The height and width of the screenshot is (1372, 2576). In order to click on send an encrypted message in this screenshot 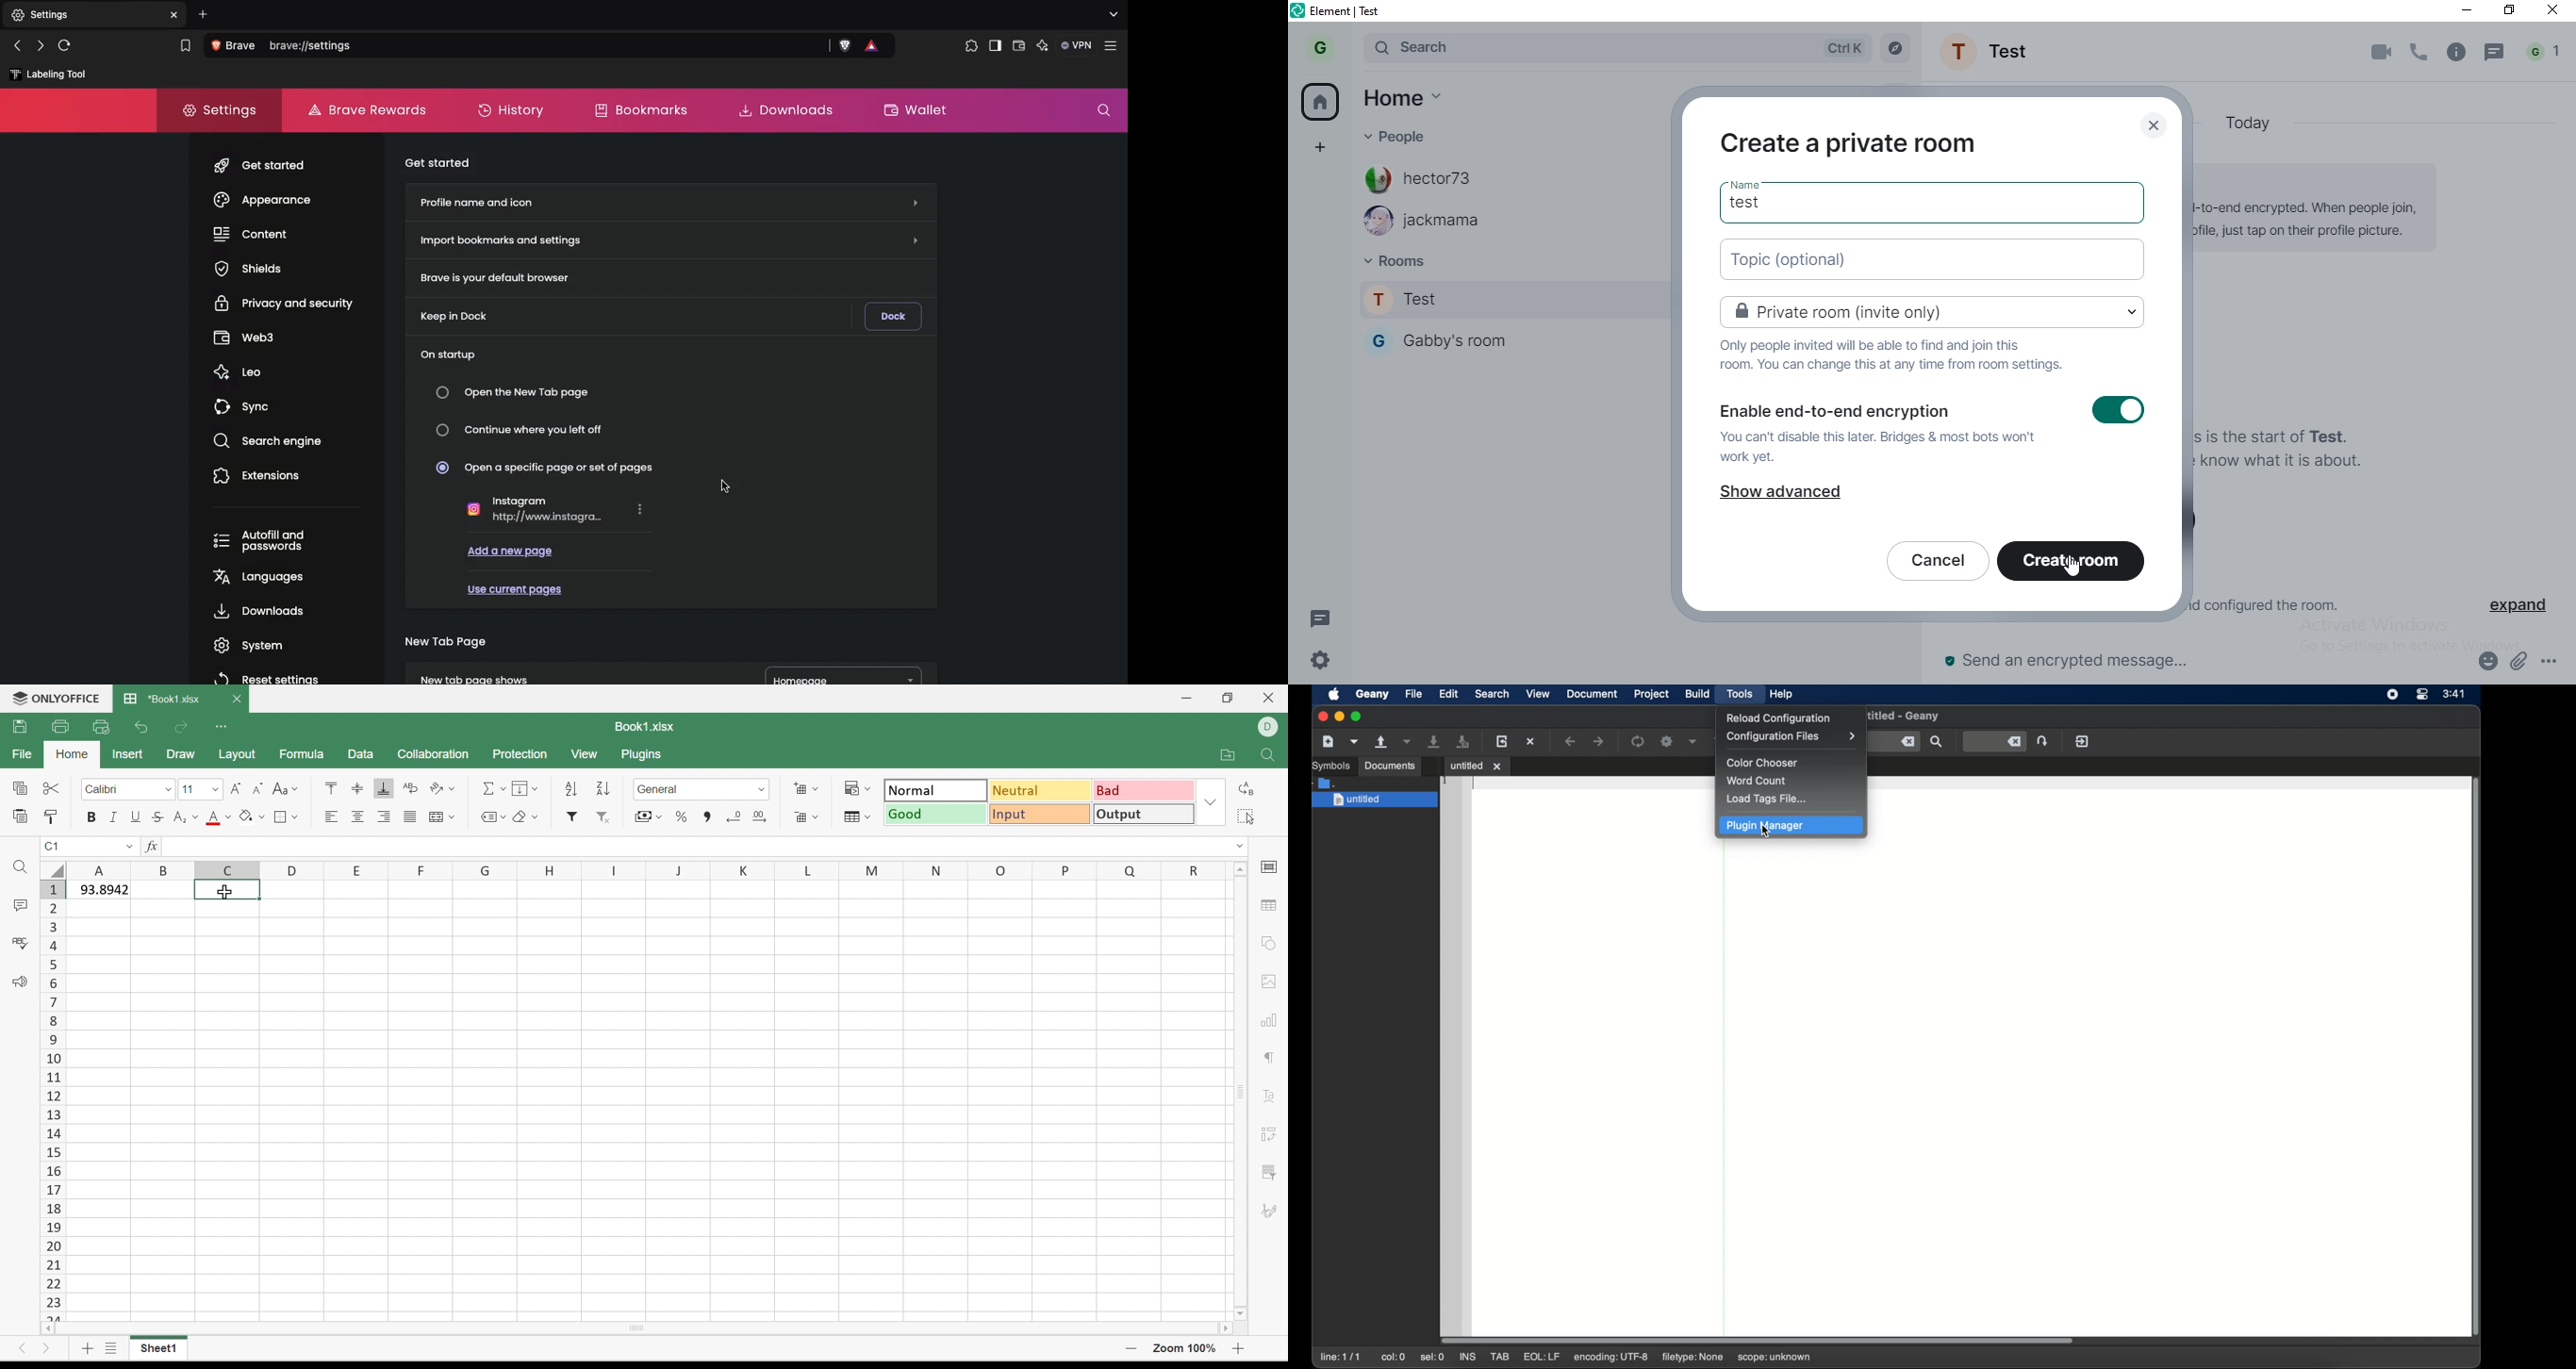, I will do `click(2102, 661)`.